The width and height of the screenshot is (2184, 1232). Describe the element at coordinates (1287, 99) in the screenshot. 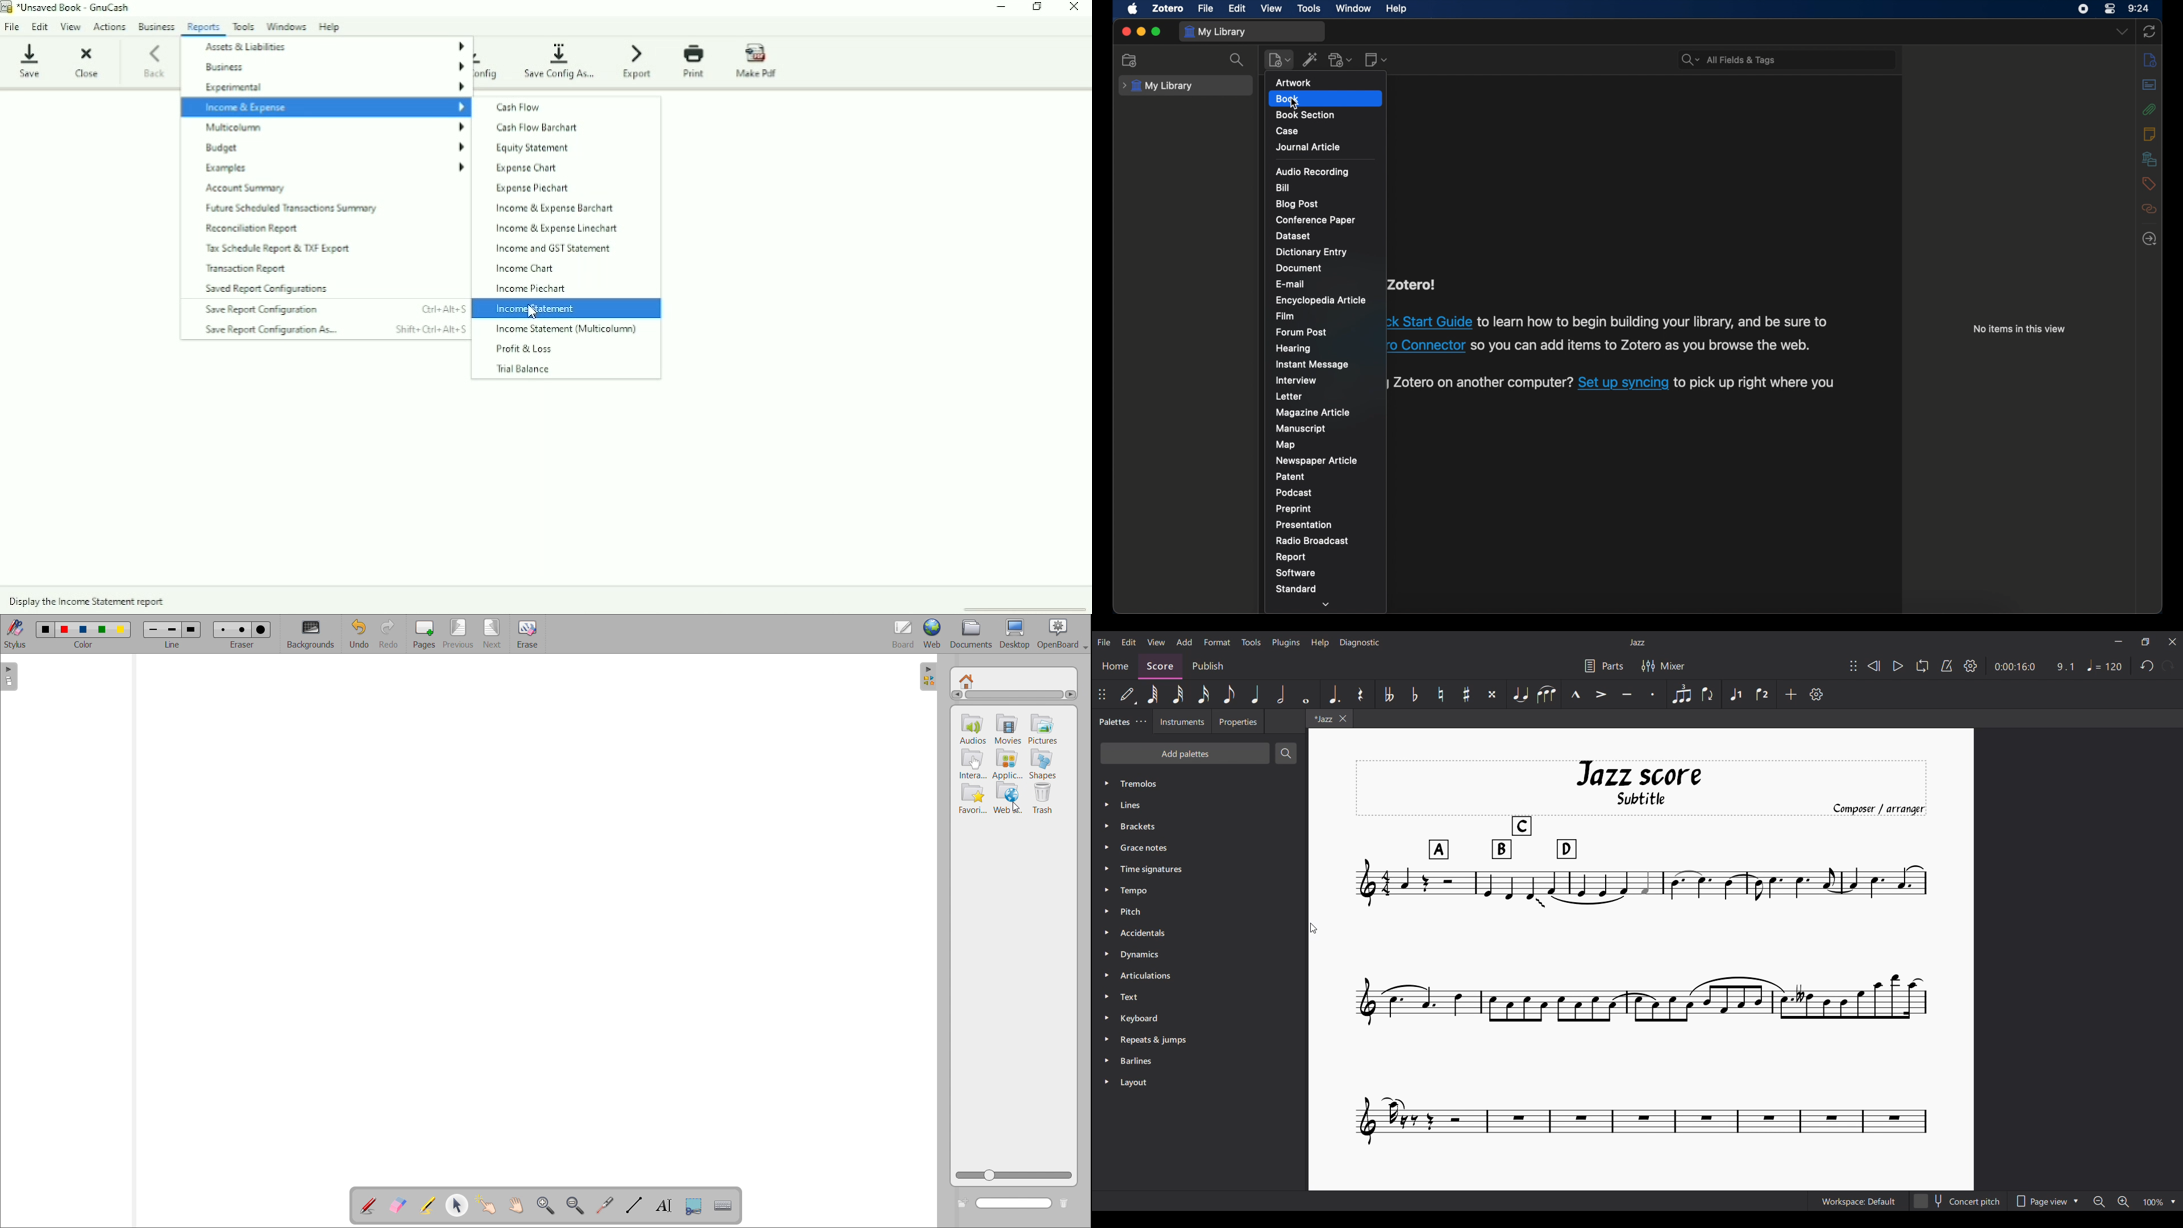

I see `book` at that location.